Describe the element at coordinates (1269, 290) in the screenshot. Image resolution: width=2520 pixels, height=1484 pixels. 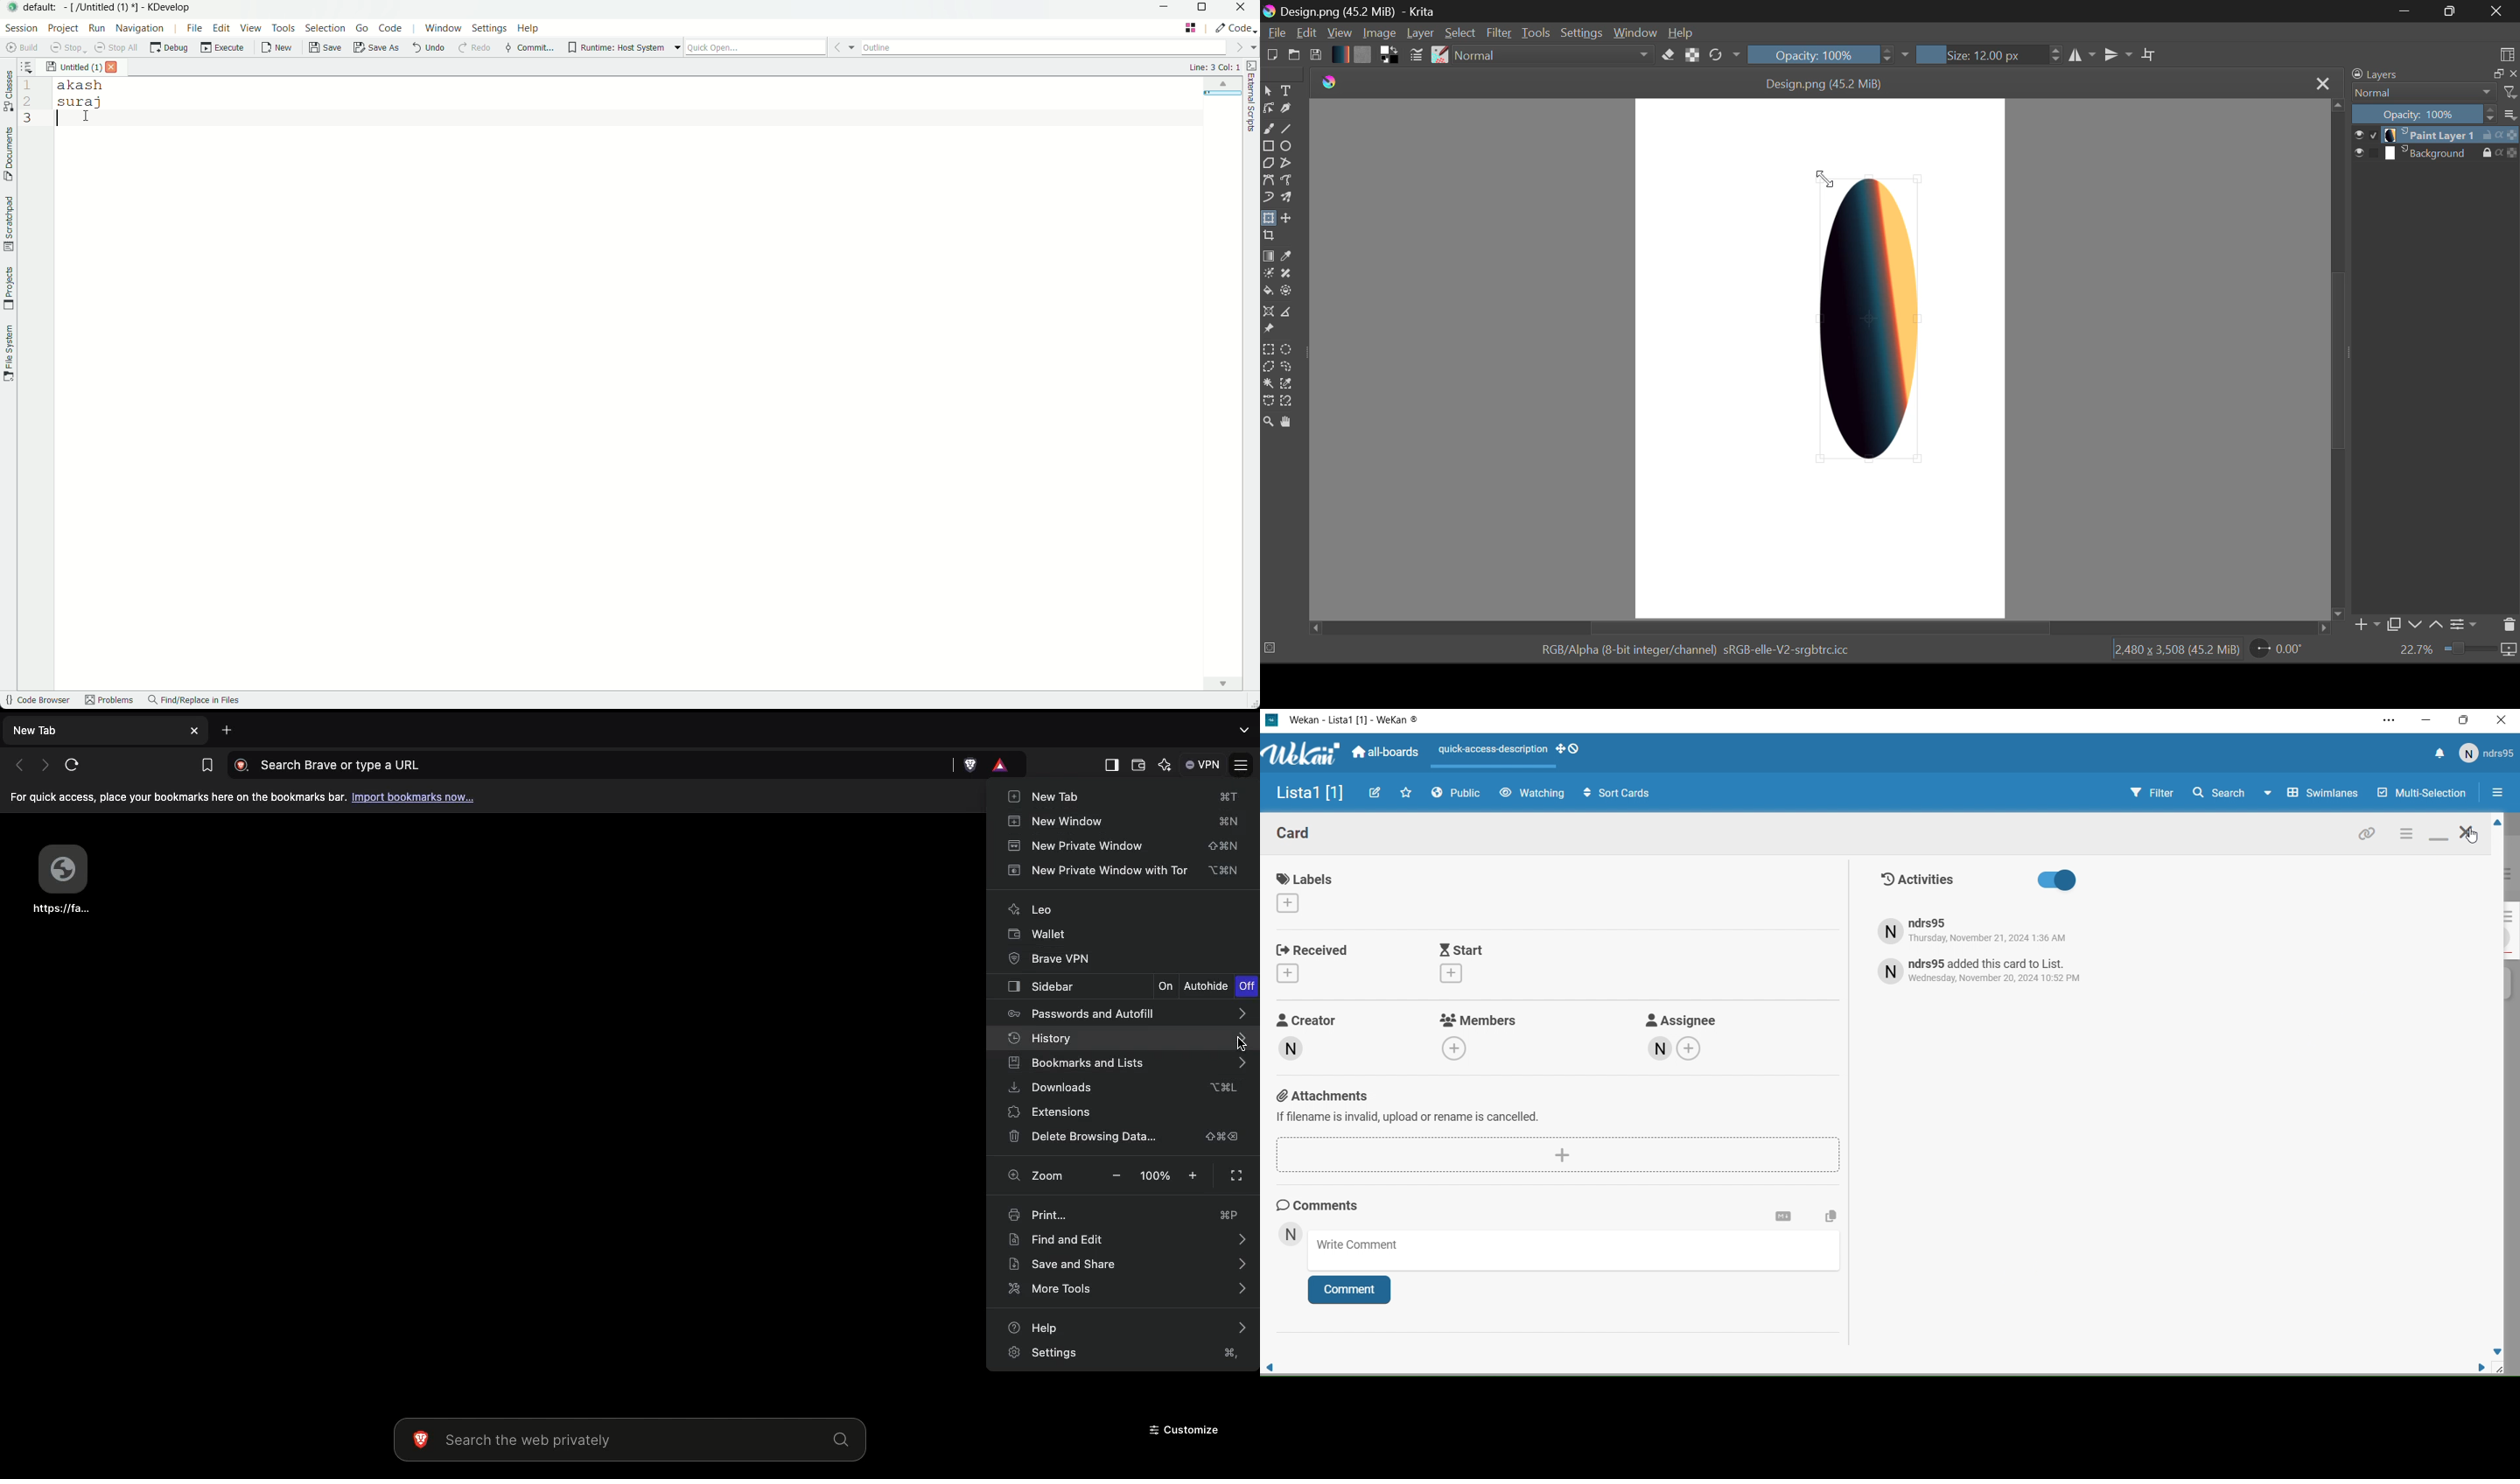
I see `Fill` at that location.